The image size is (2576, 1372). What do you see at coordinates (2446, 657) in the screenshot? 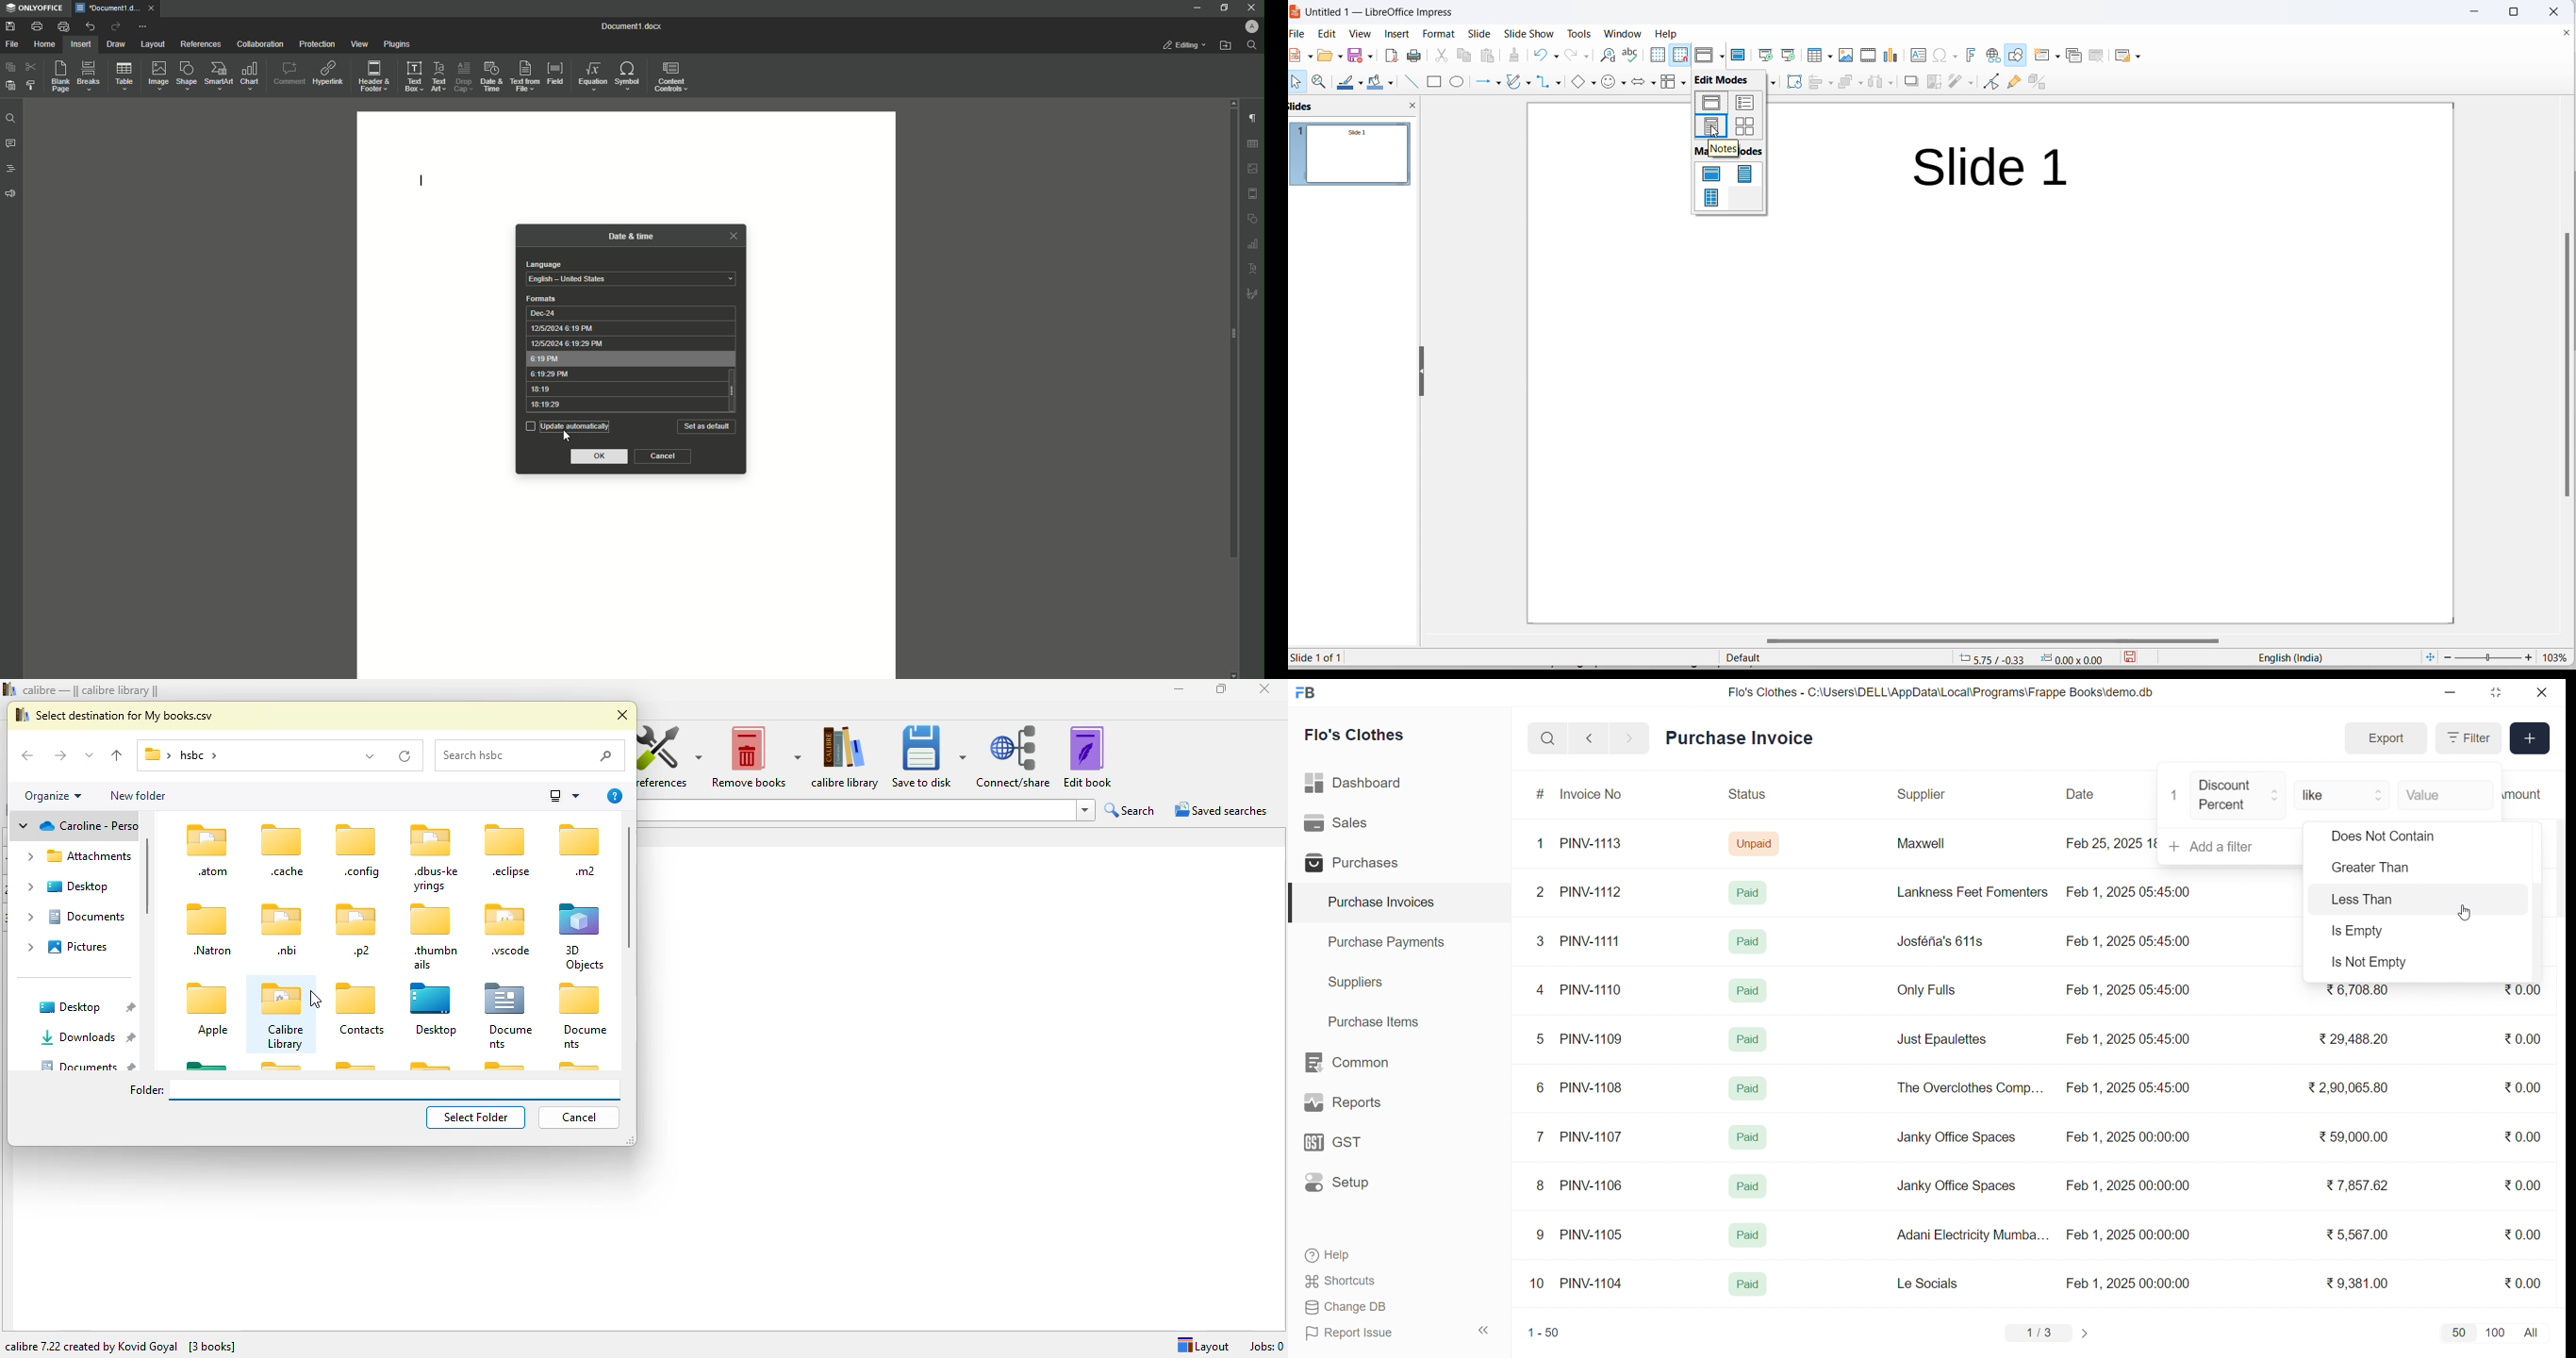
I see `decrease zoom` at bounding box center [2446, 657].